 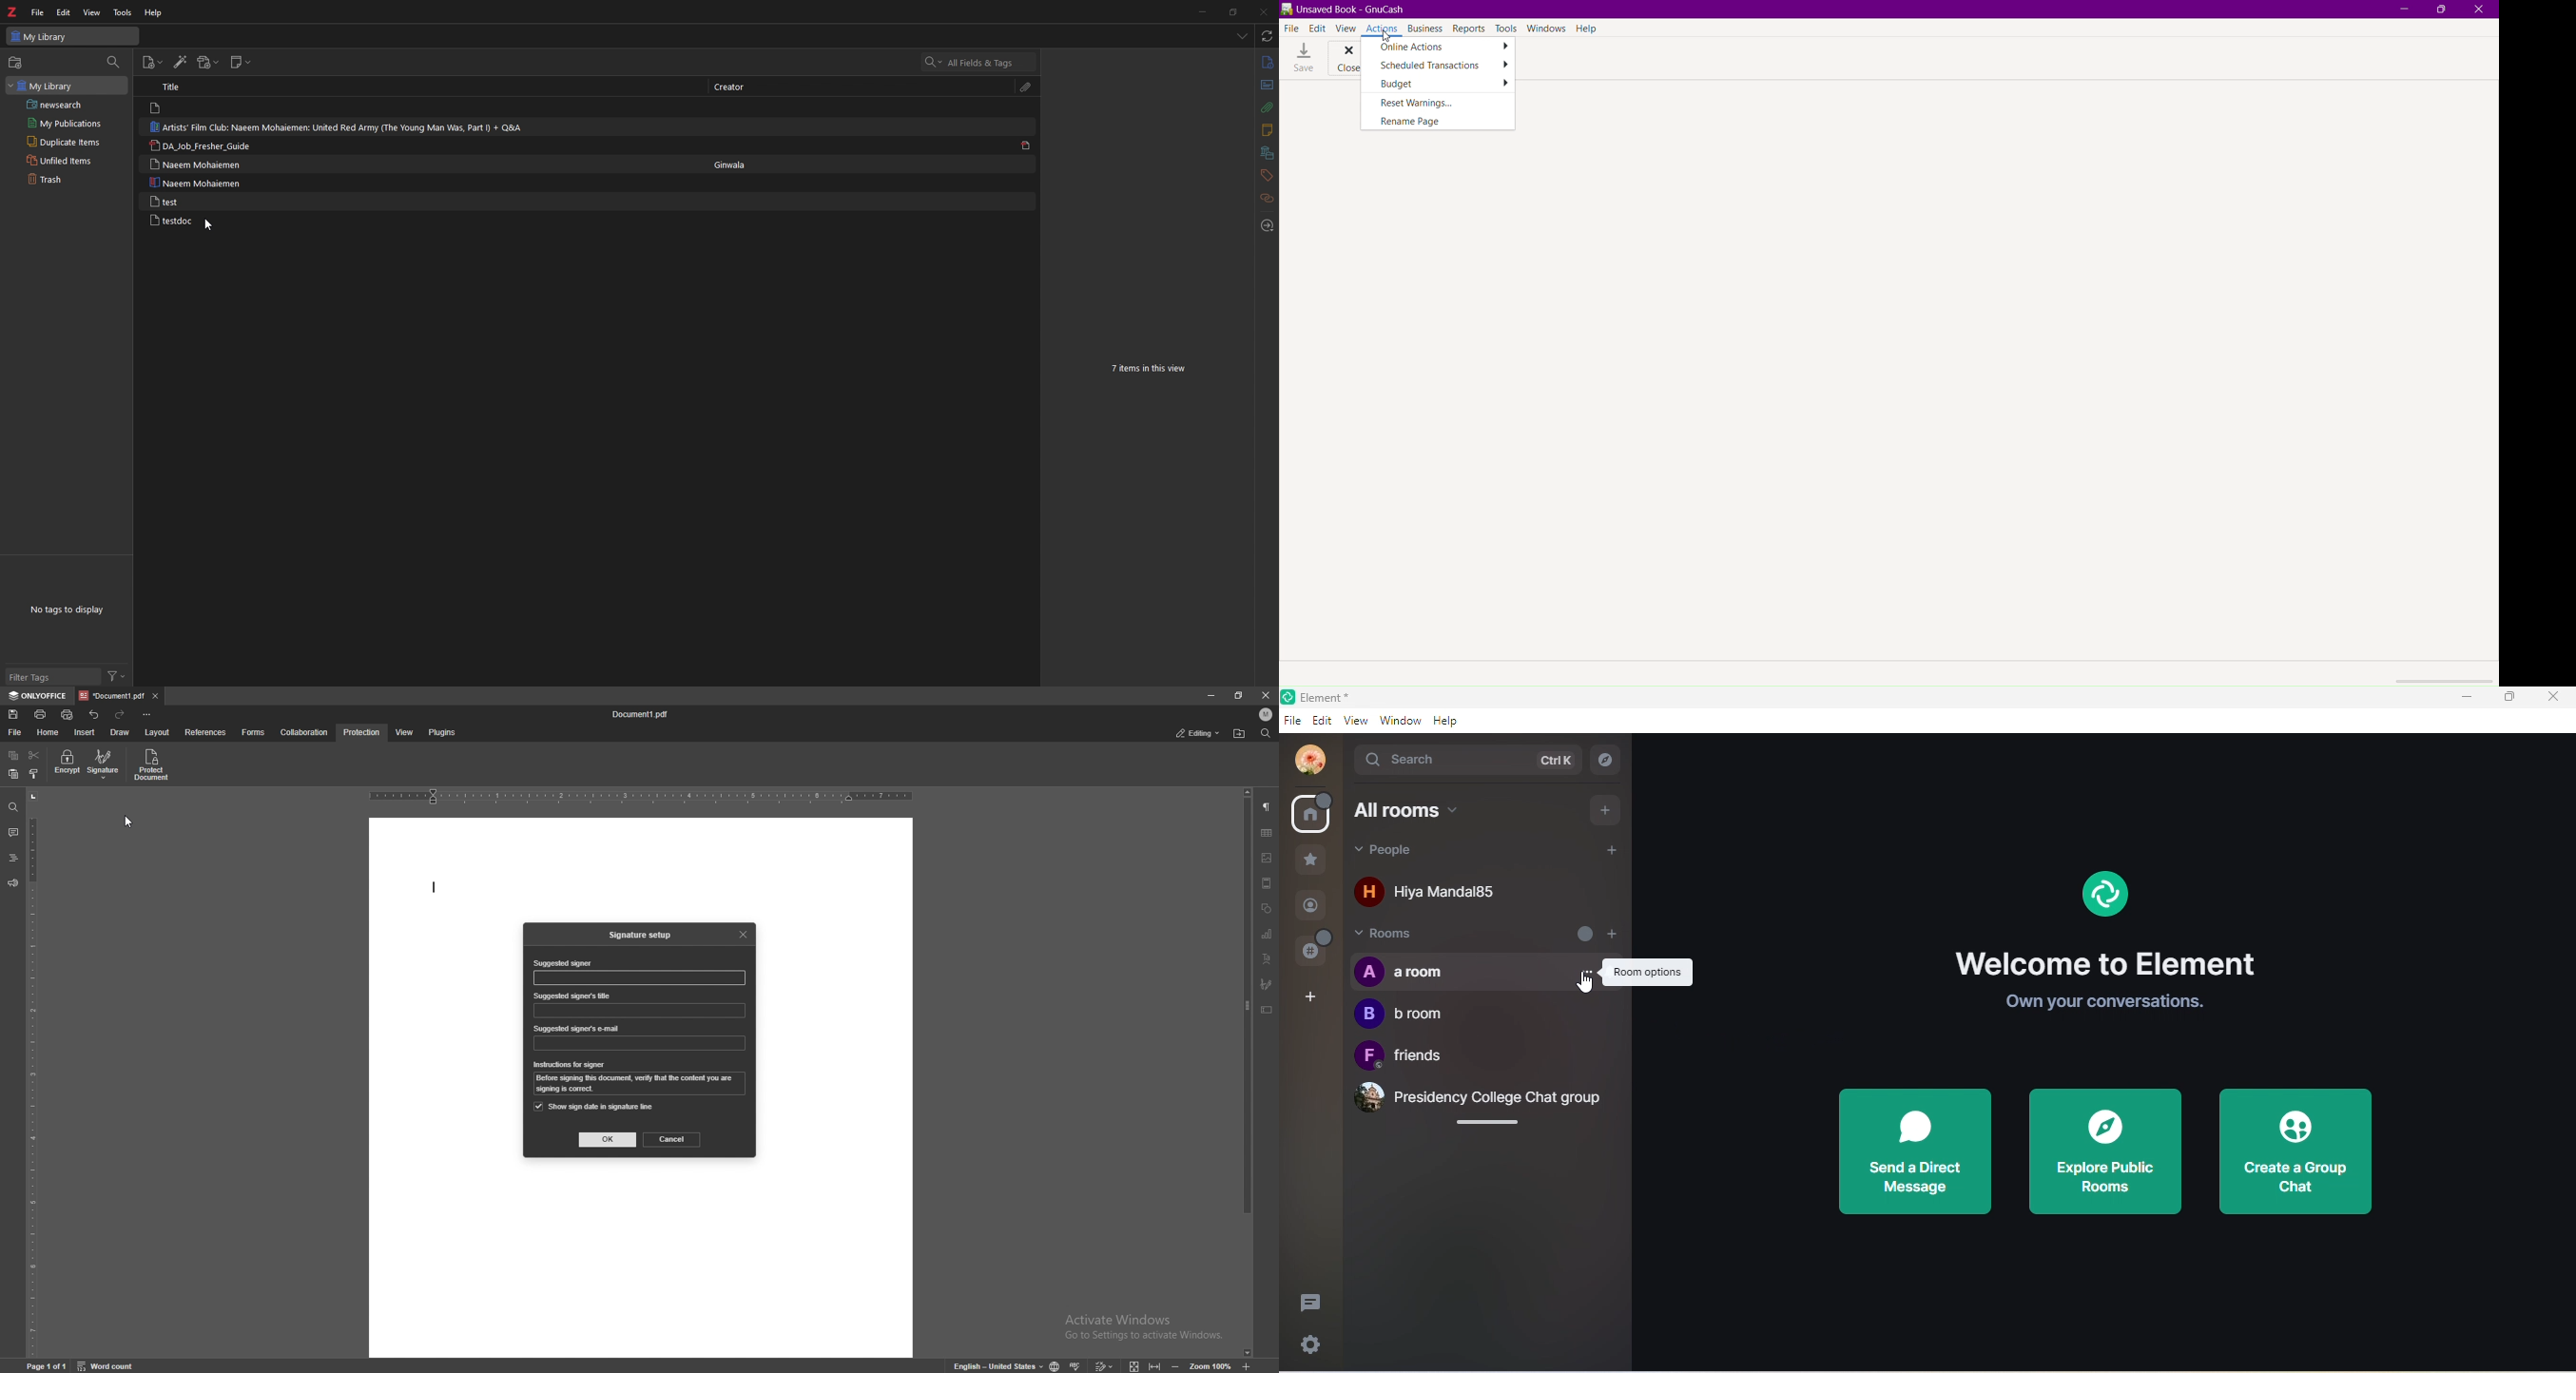 What do you see at coordinates (1549, 27) in the screenshot?
I see `Windows` at bounding box center [1549, 27].